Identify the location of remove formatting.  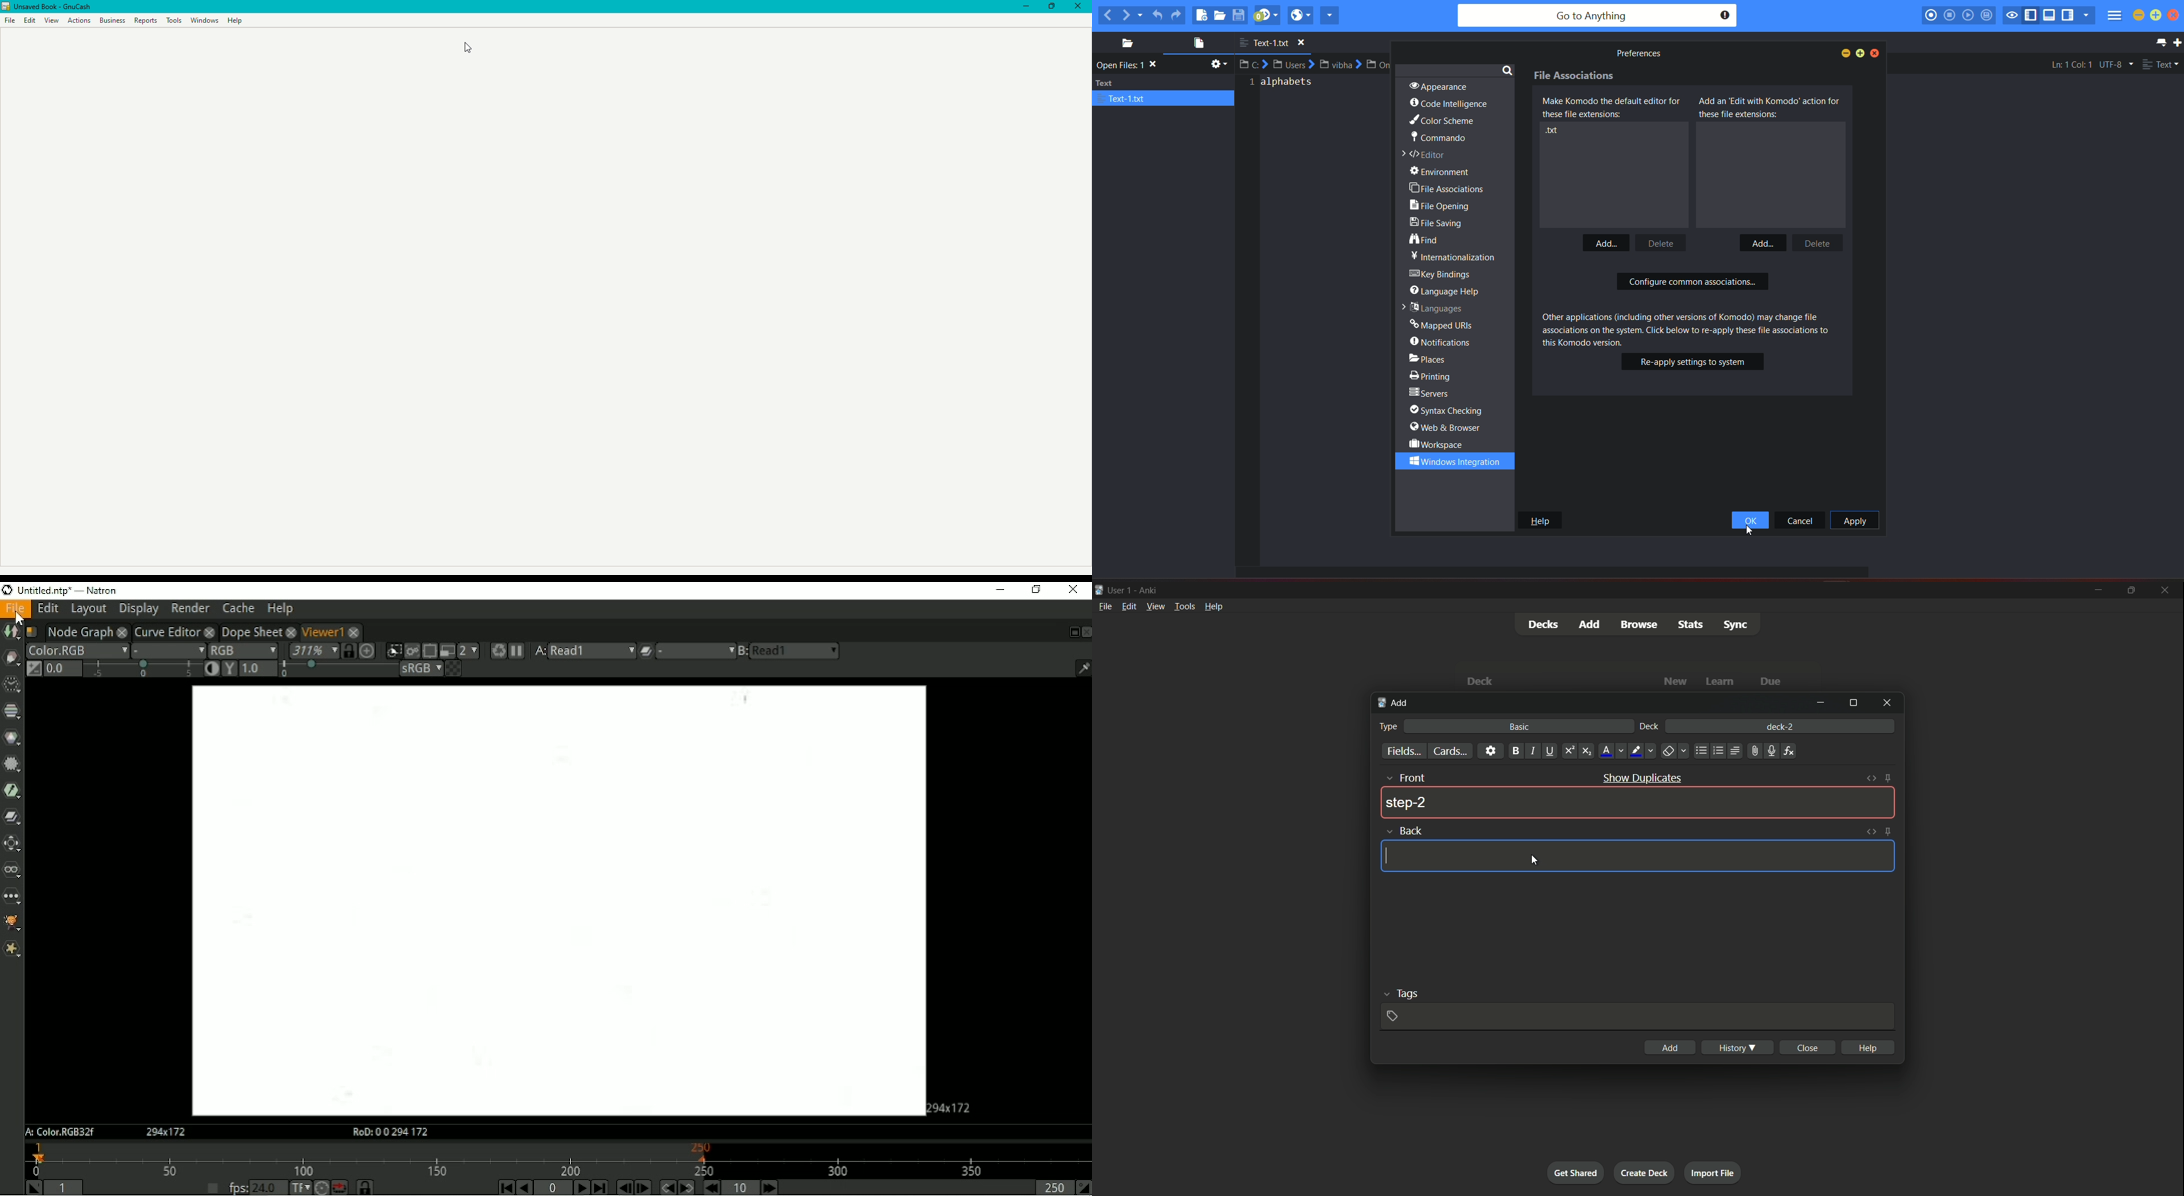
(1674, 750).